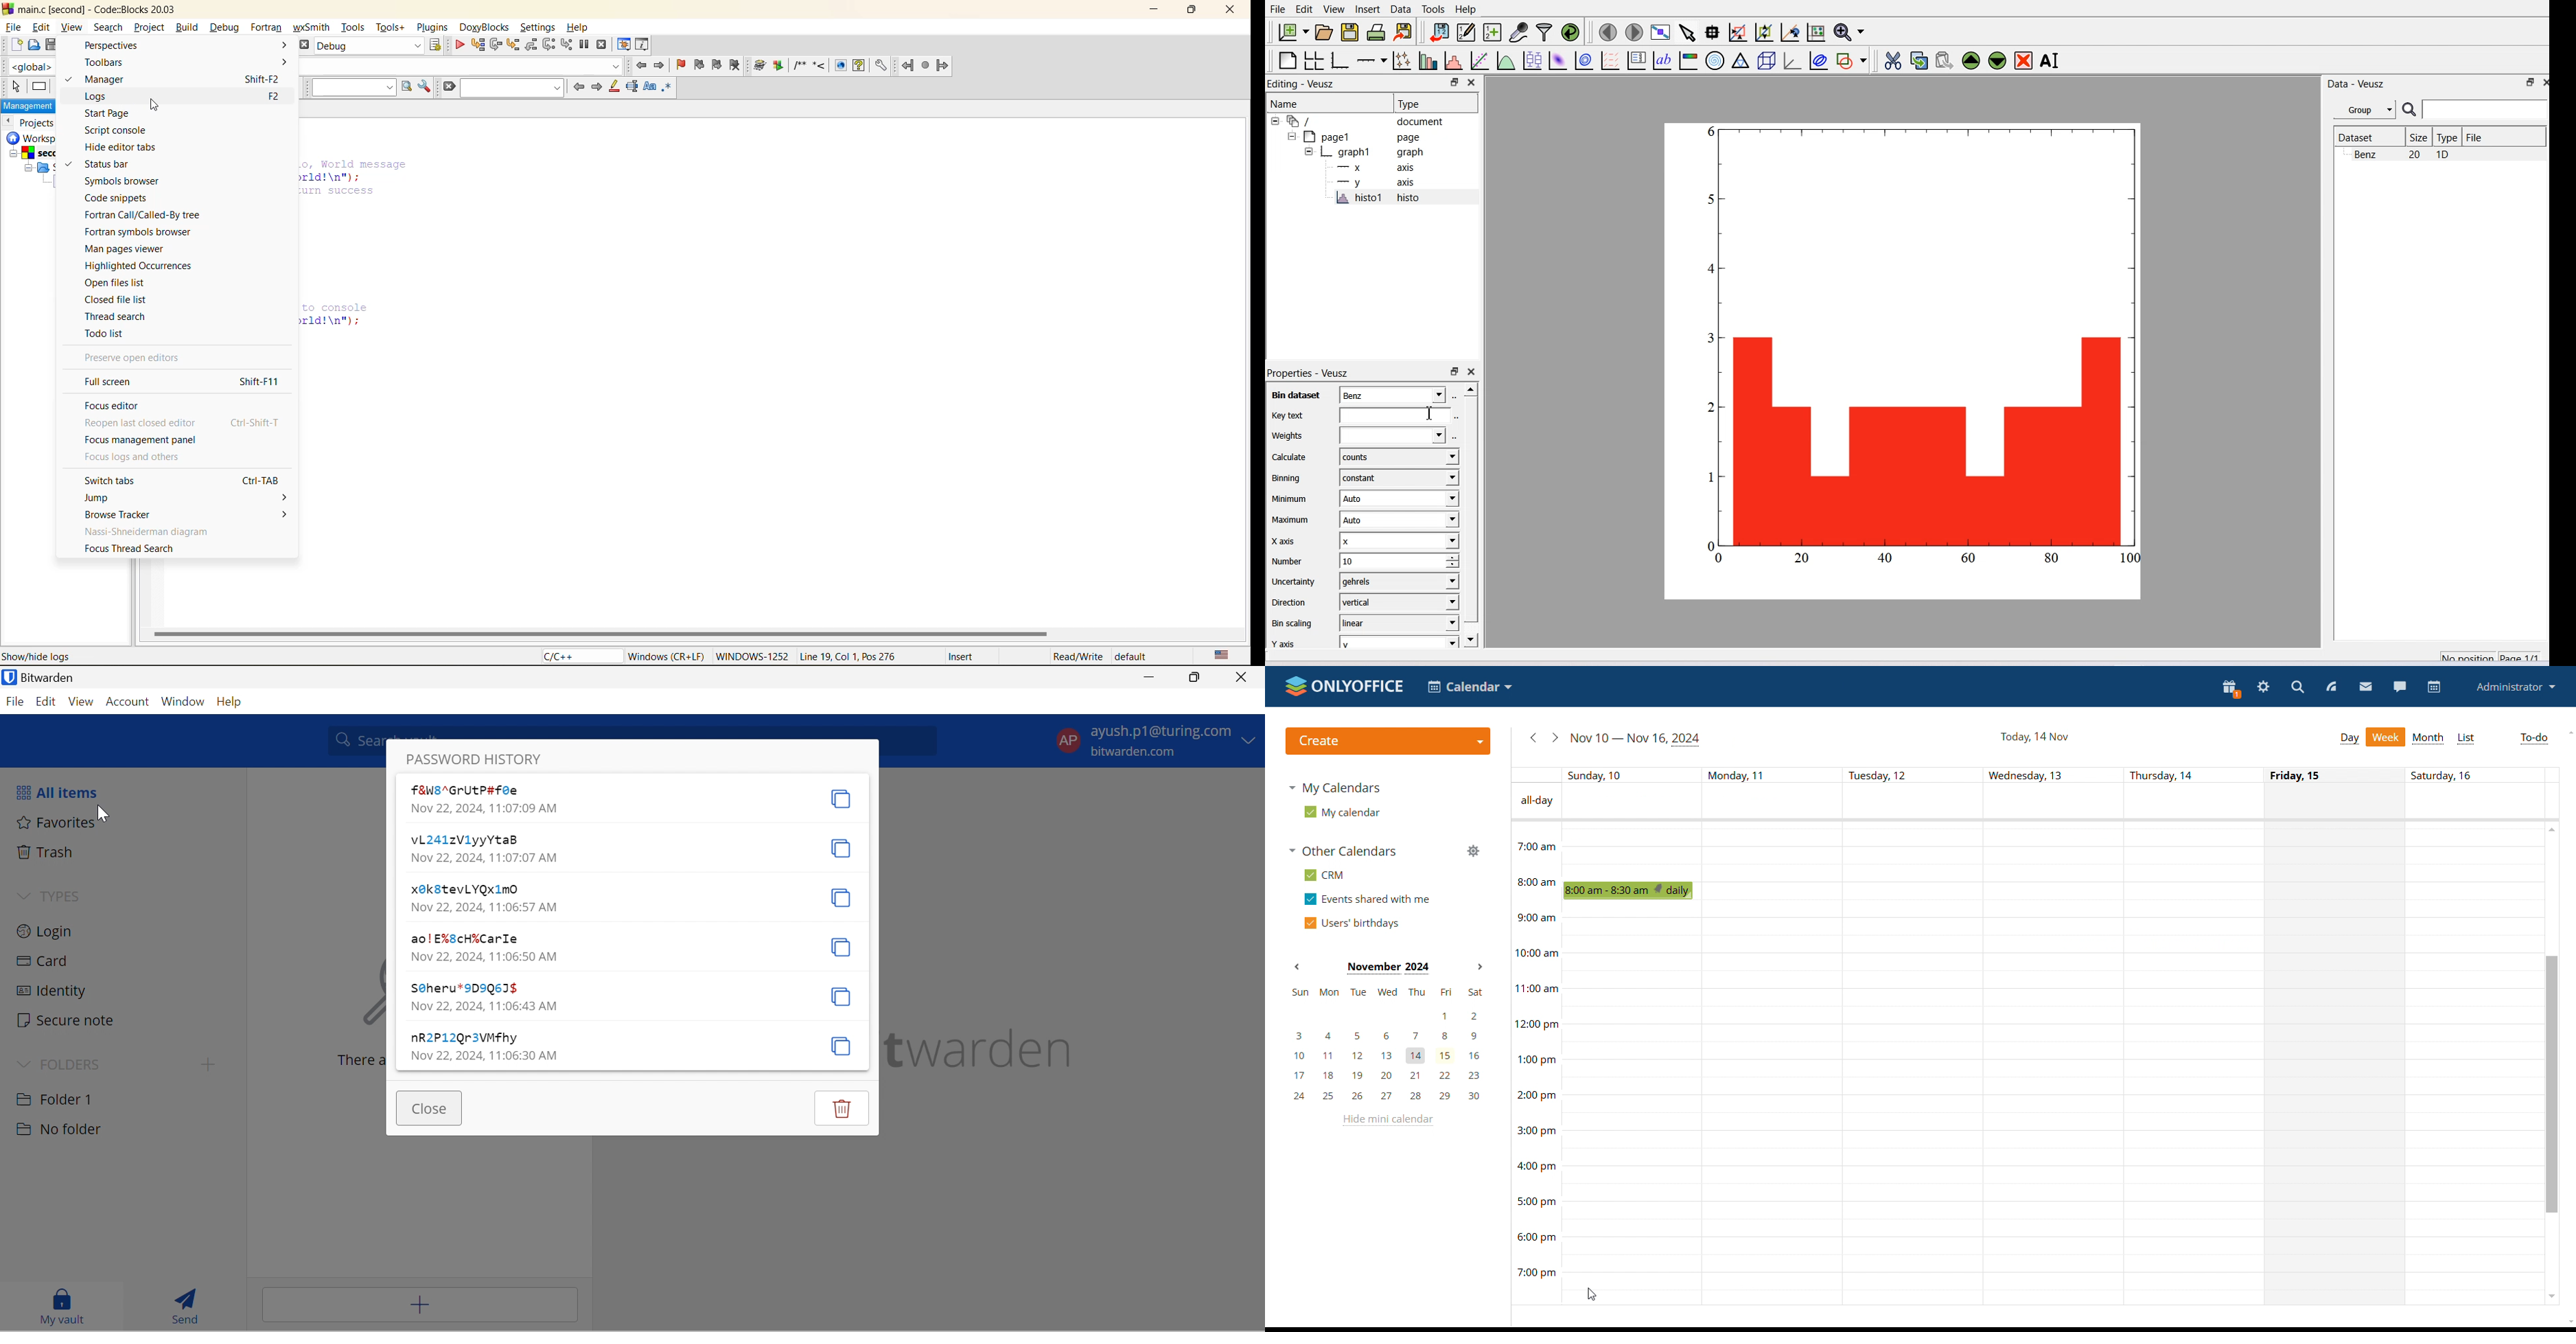 The height and width of the screenshot is (1344, 2576). I want to click on Nov 22, 2024, 11:06:57 AM, so click(483, 907).